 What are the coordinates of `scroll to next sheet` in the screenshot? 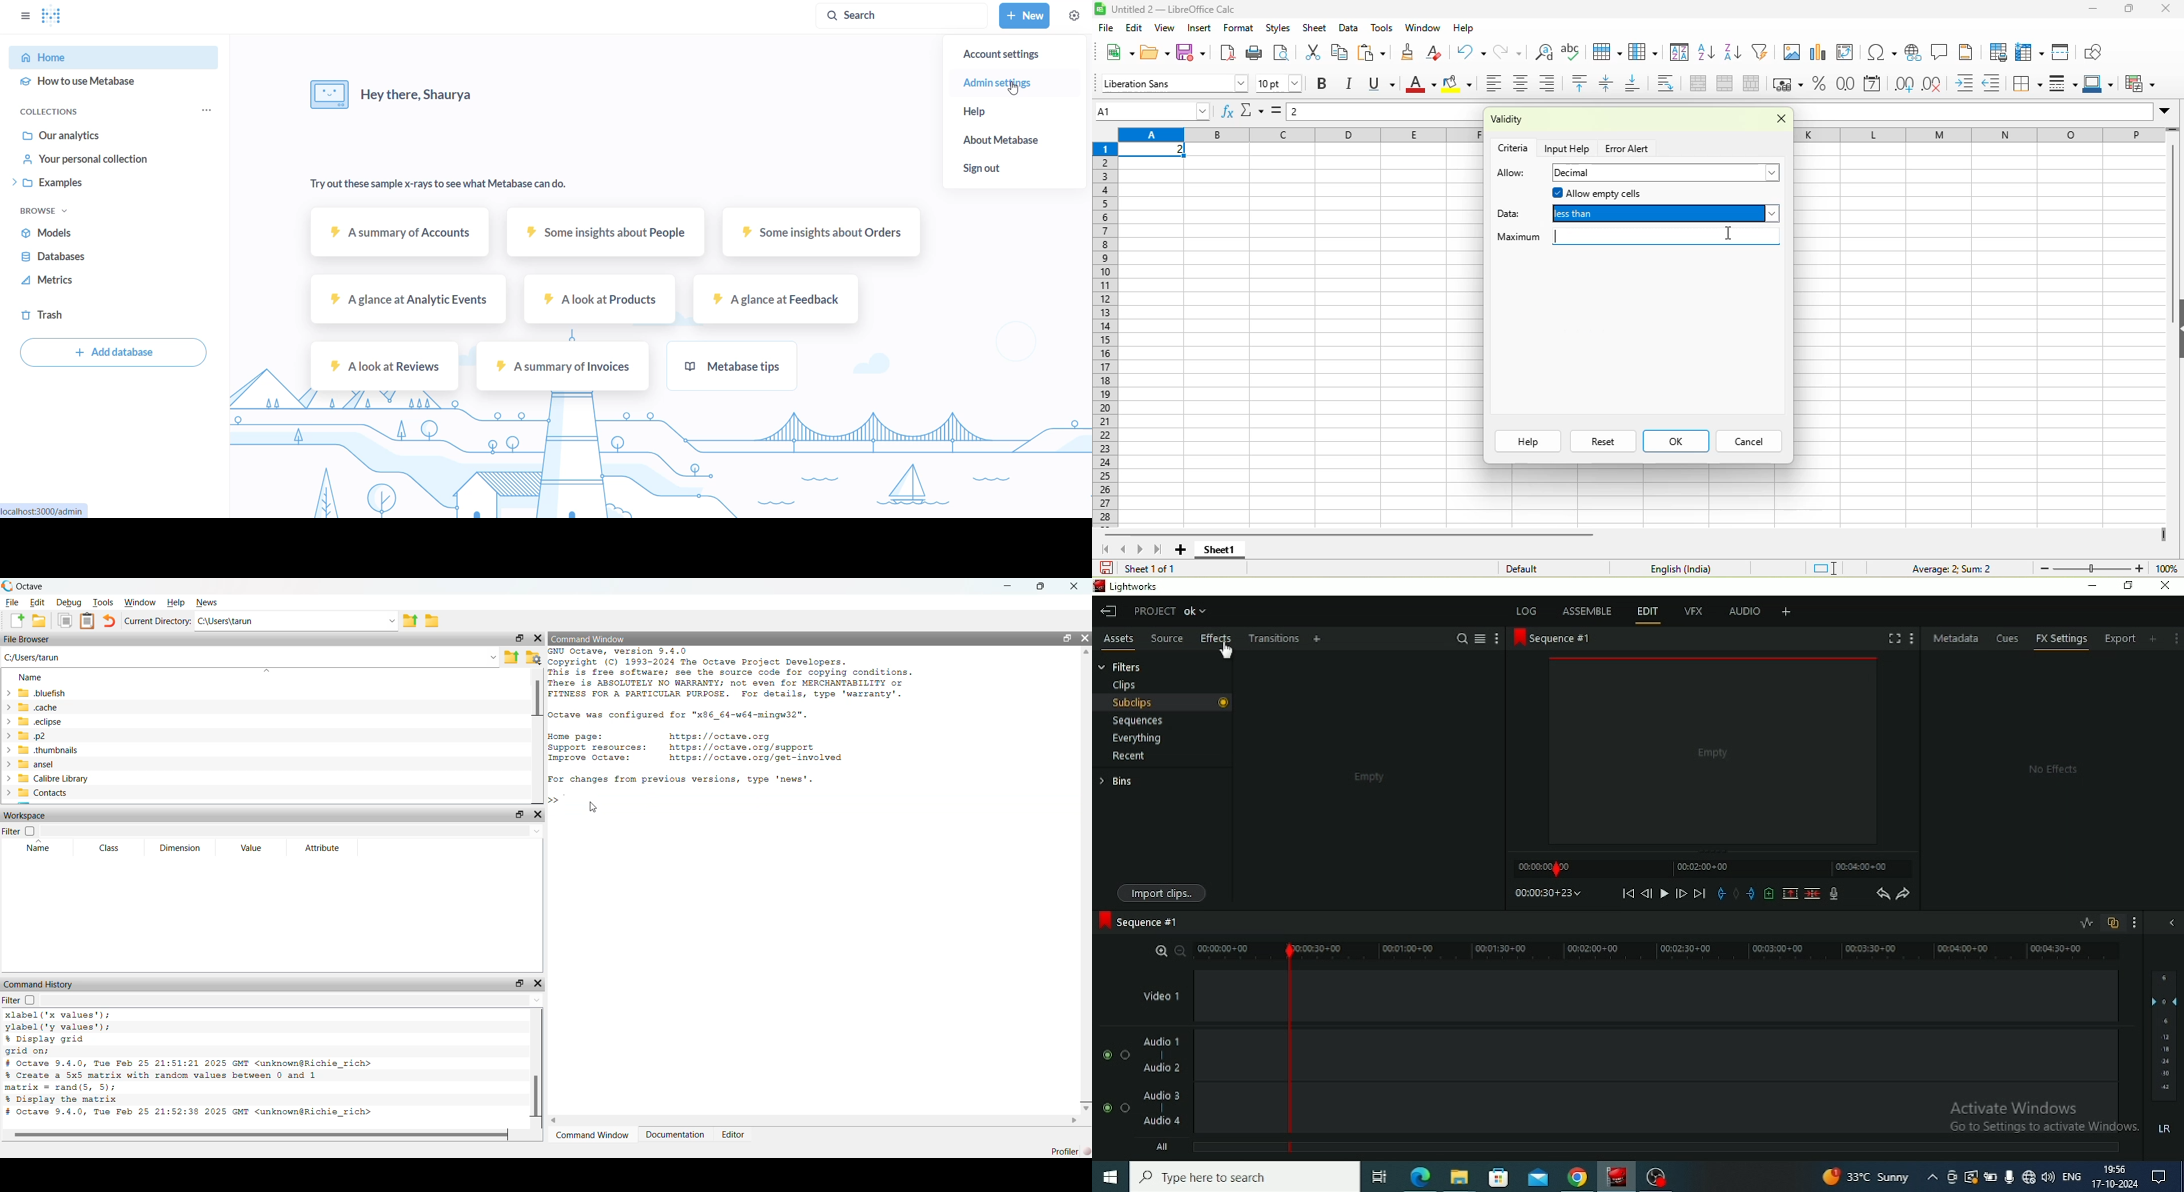 It's located at (1142, 550).